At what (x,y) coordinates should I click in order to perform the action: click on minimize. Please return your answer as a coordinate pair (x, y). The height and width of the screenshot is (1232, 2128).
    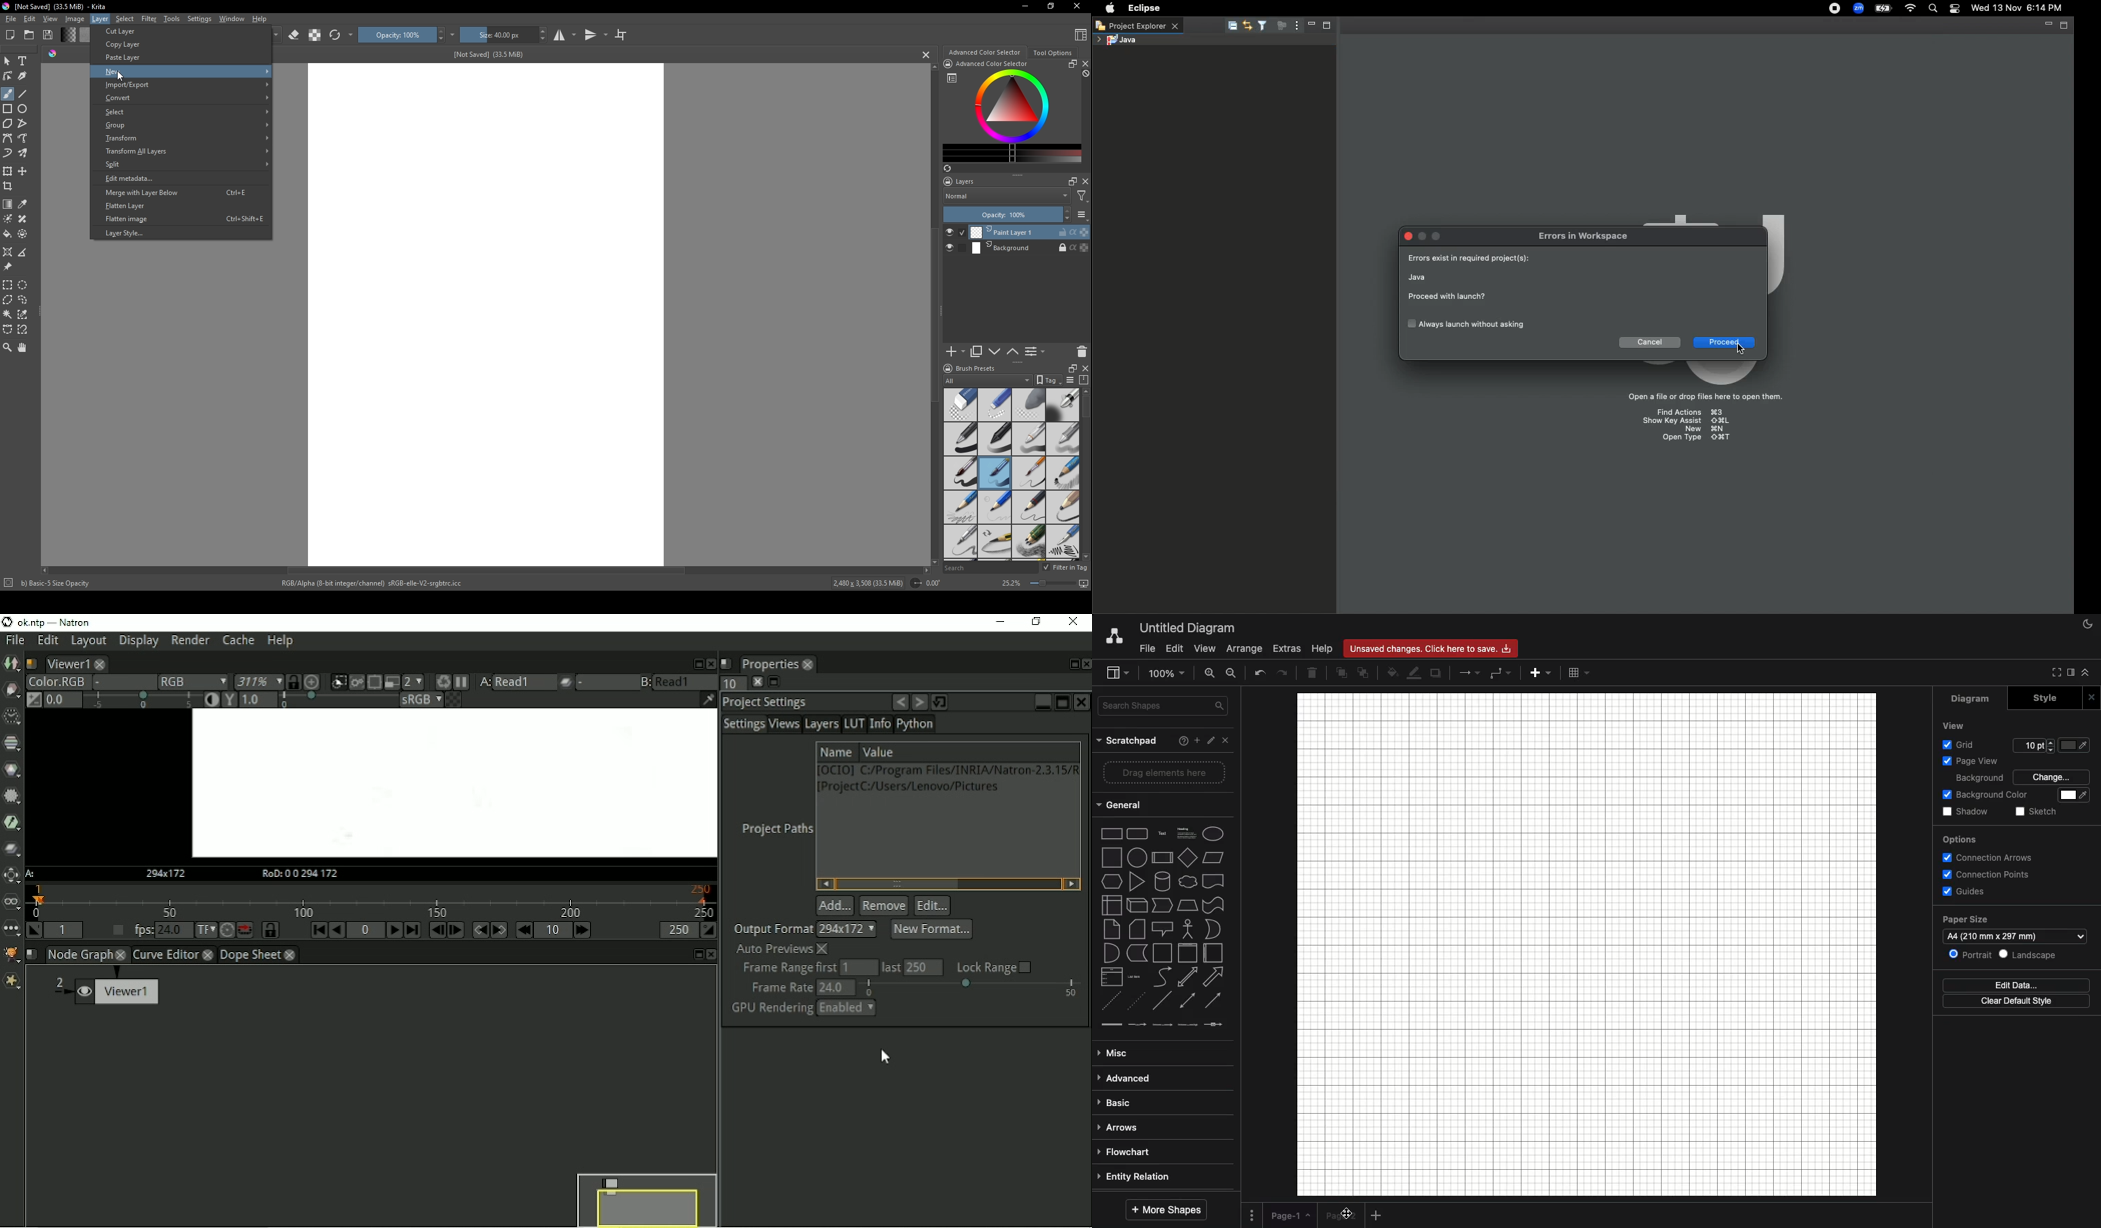
    Looking at the image, I should click on (1026, 6).